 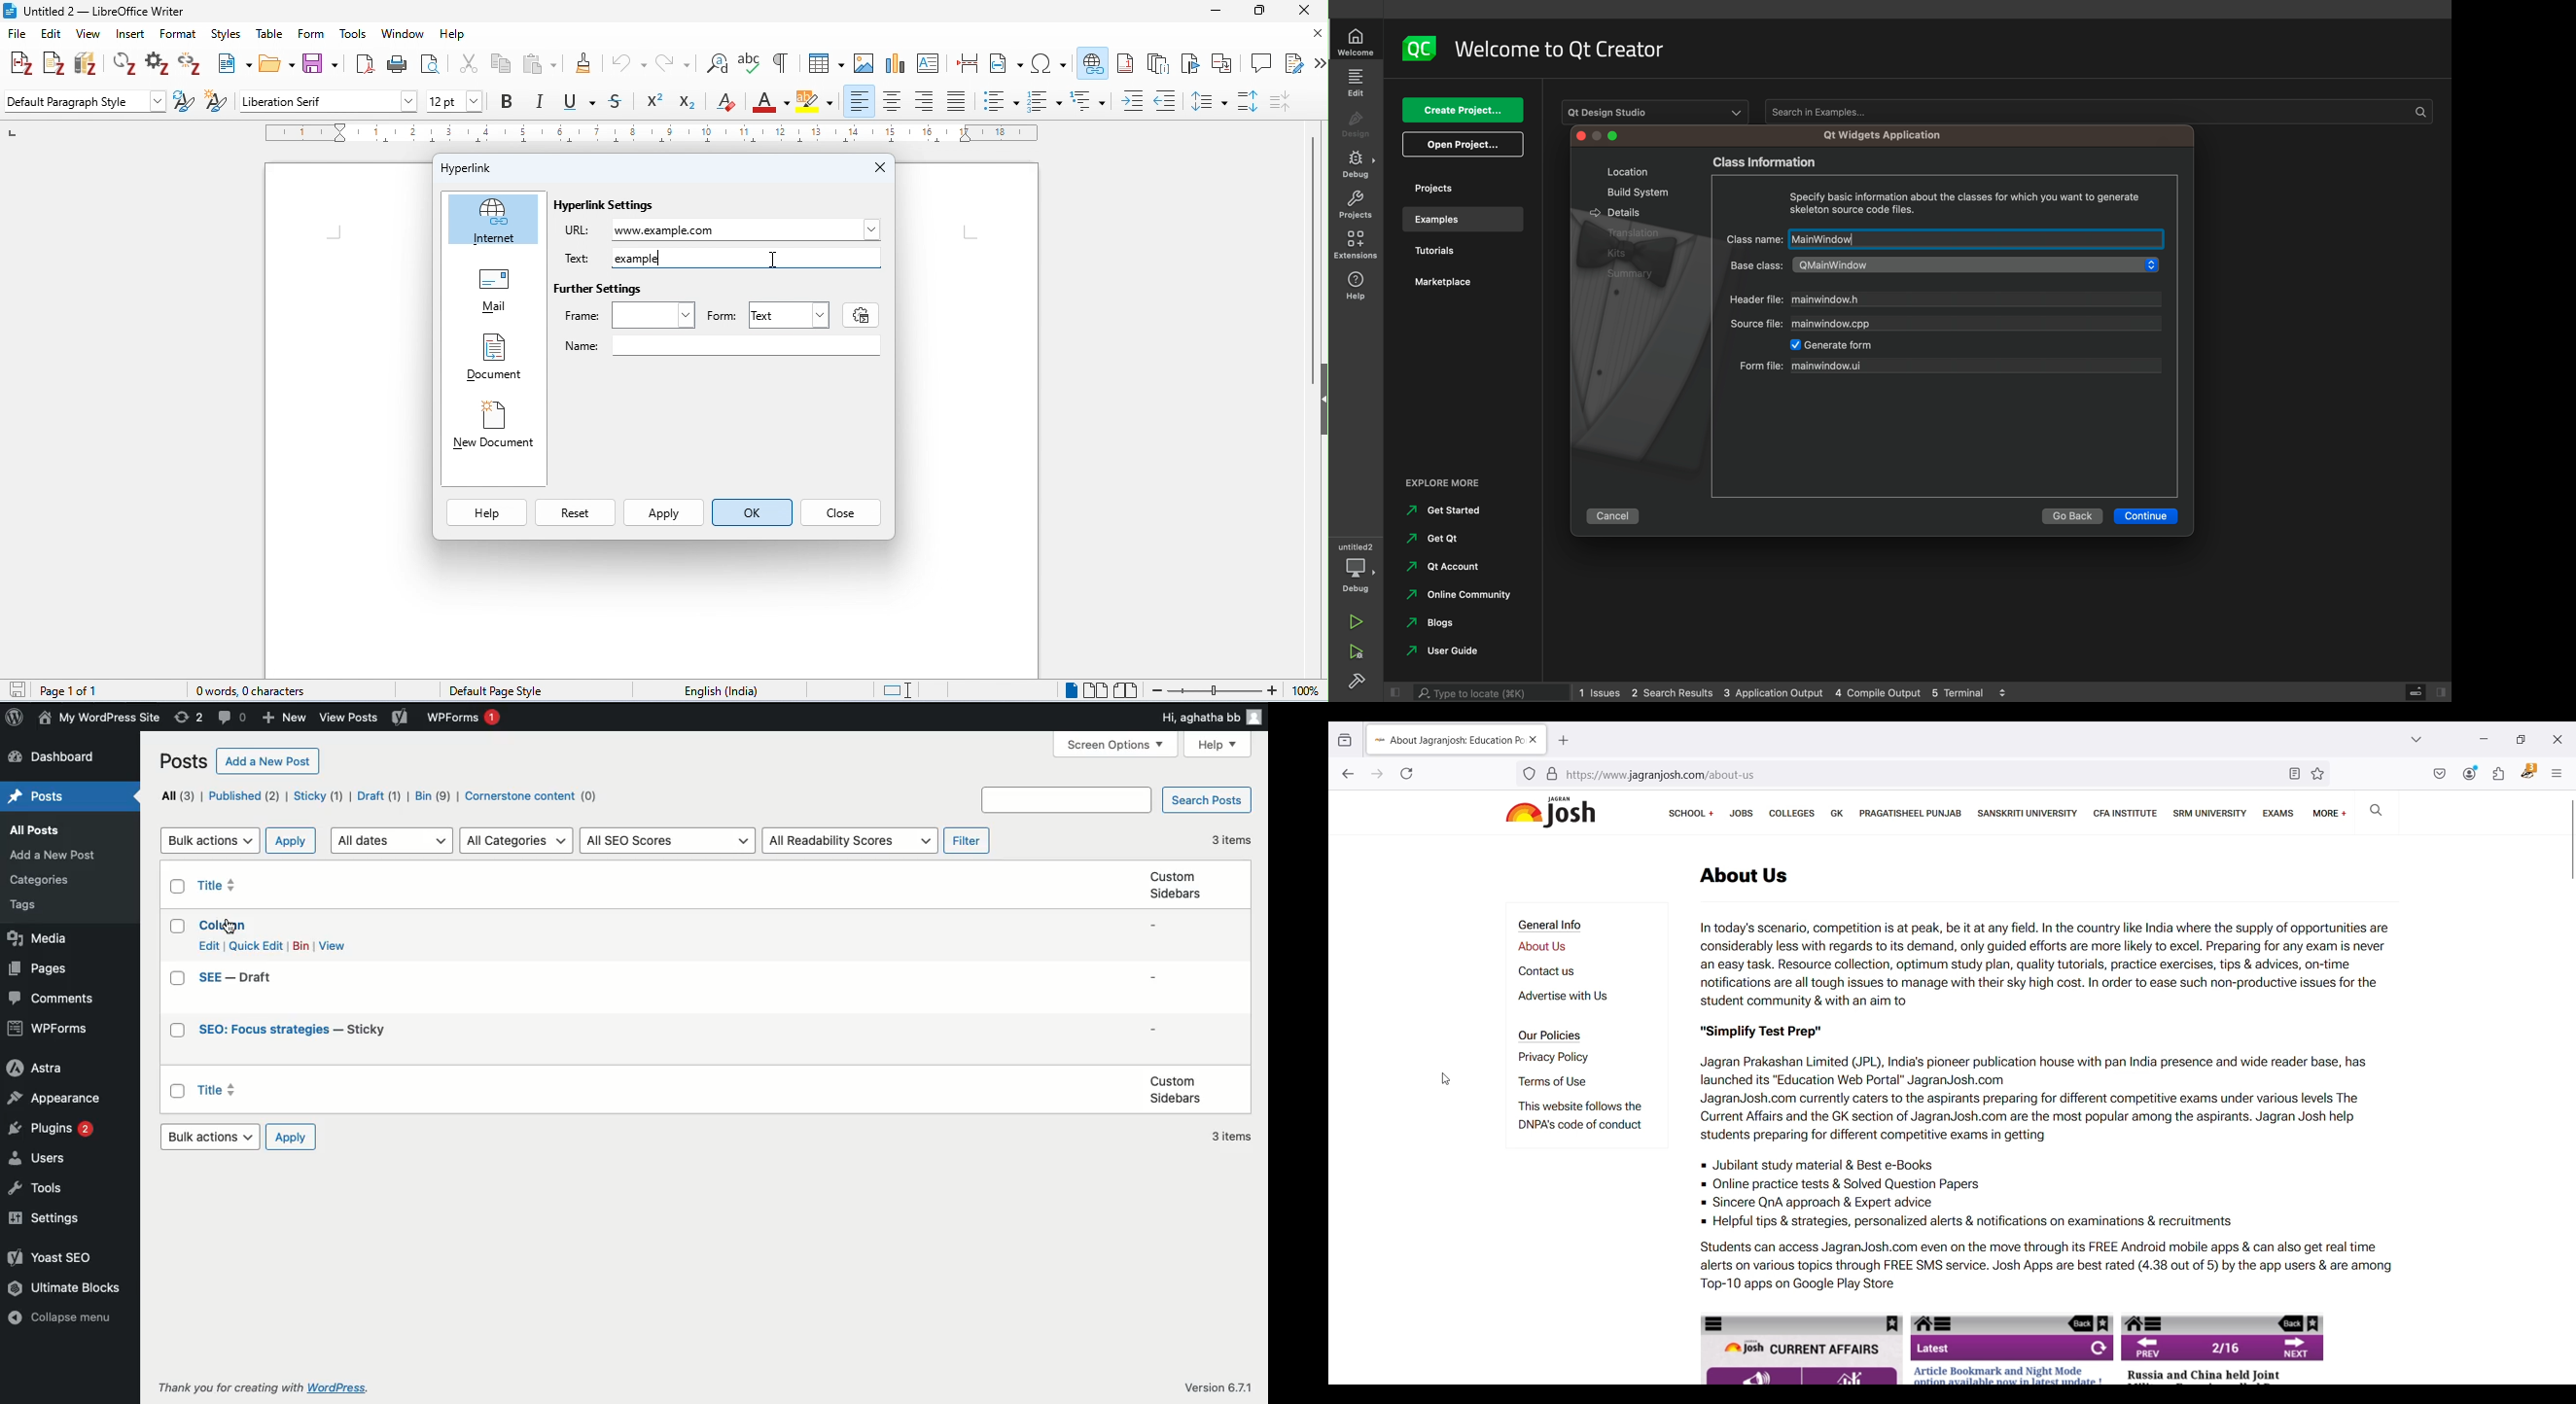 What do you see at coordinates (190, 717) in the screenshot?
I see `Revisions` at bounding box center [190, 717].